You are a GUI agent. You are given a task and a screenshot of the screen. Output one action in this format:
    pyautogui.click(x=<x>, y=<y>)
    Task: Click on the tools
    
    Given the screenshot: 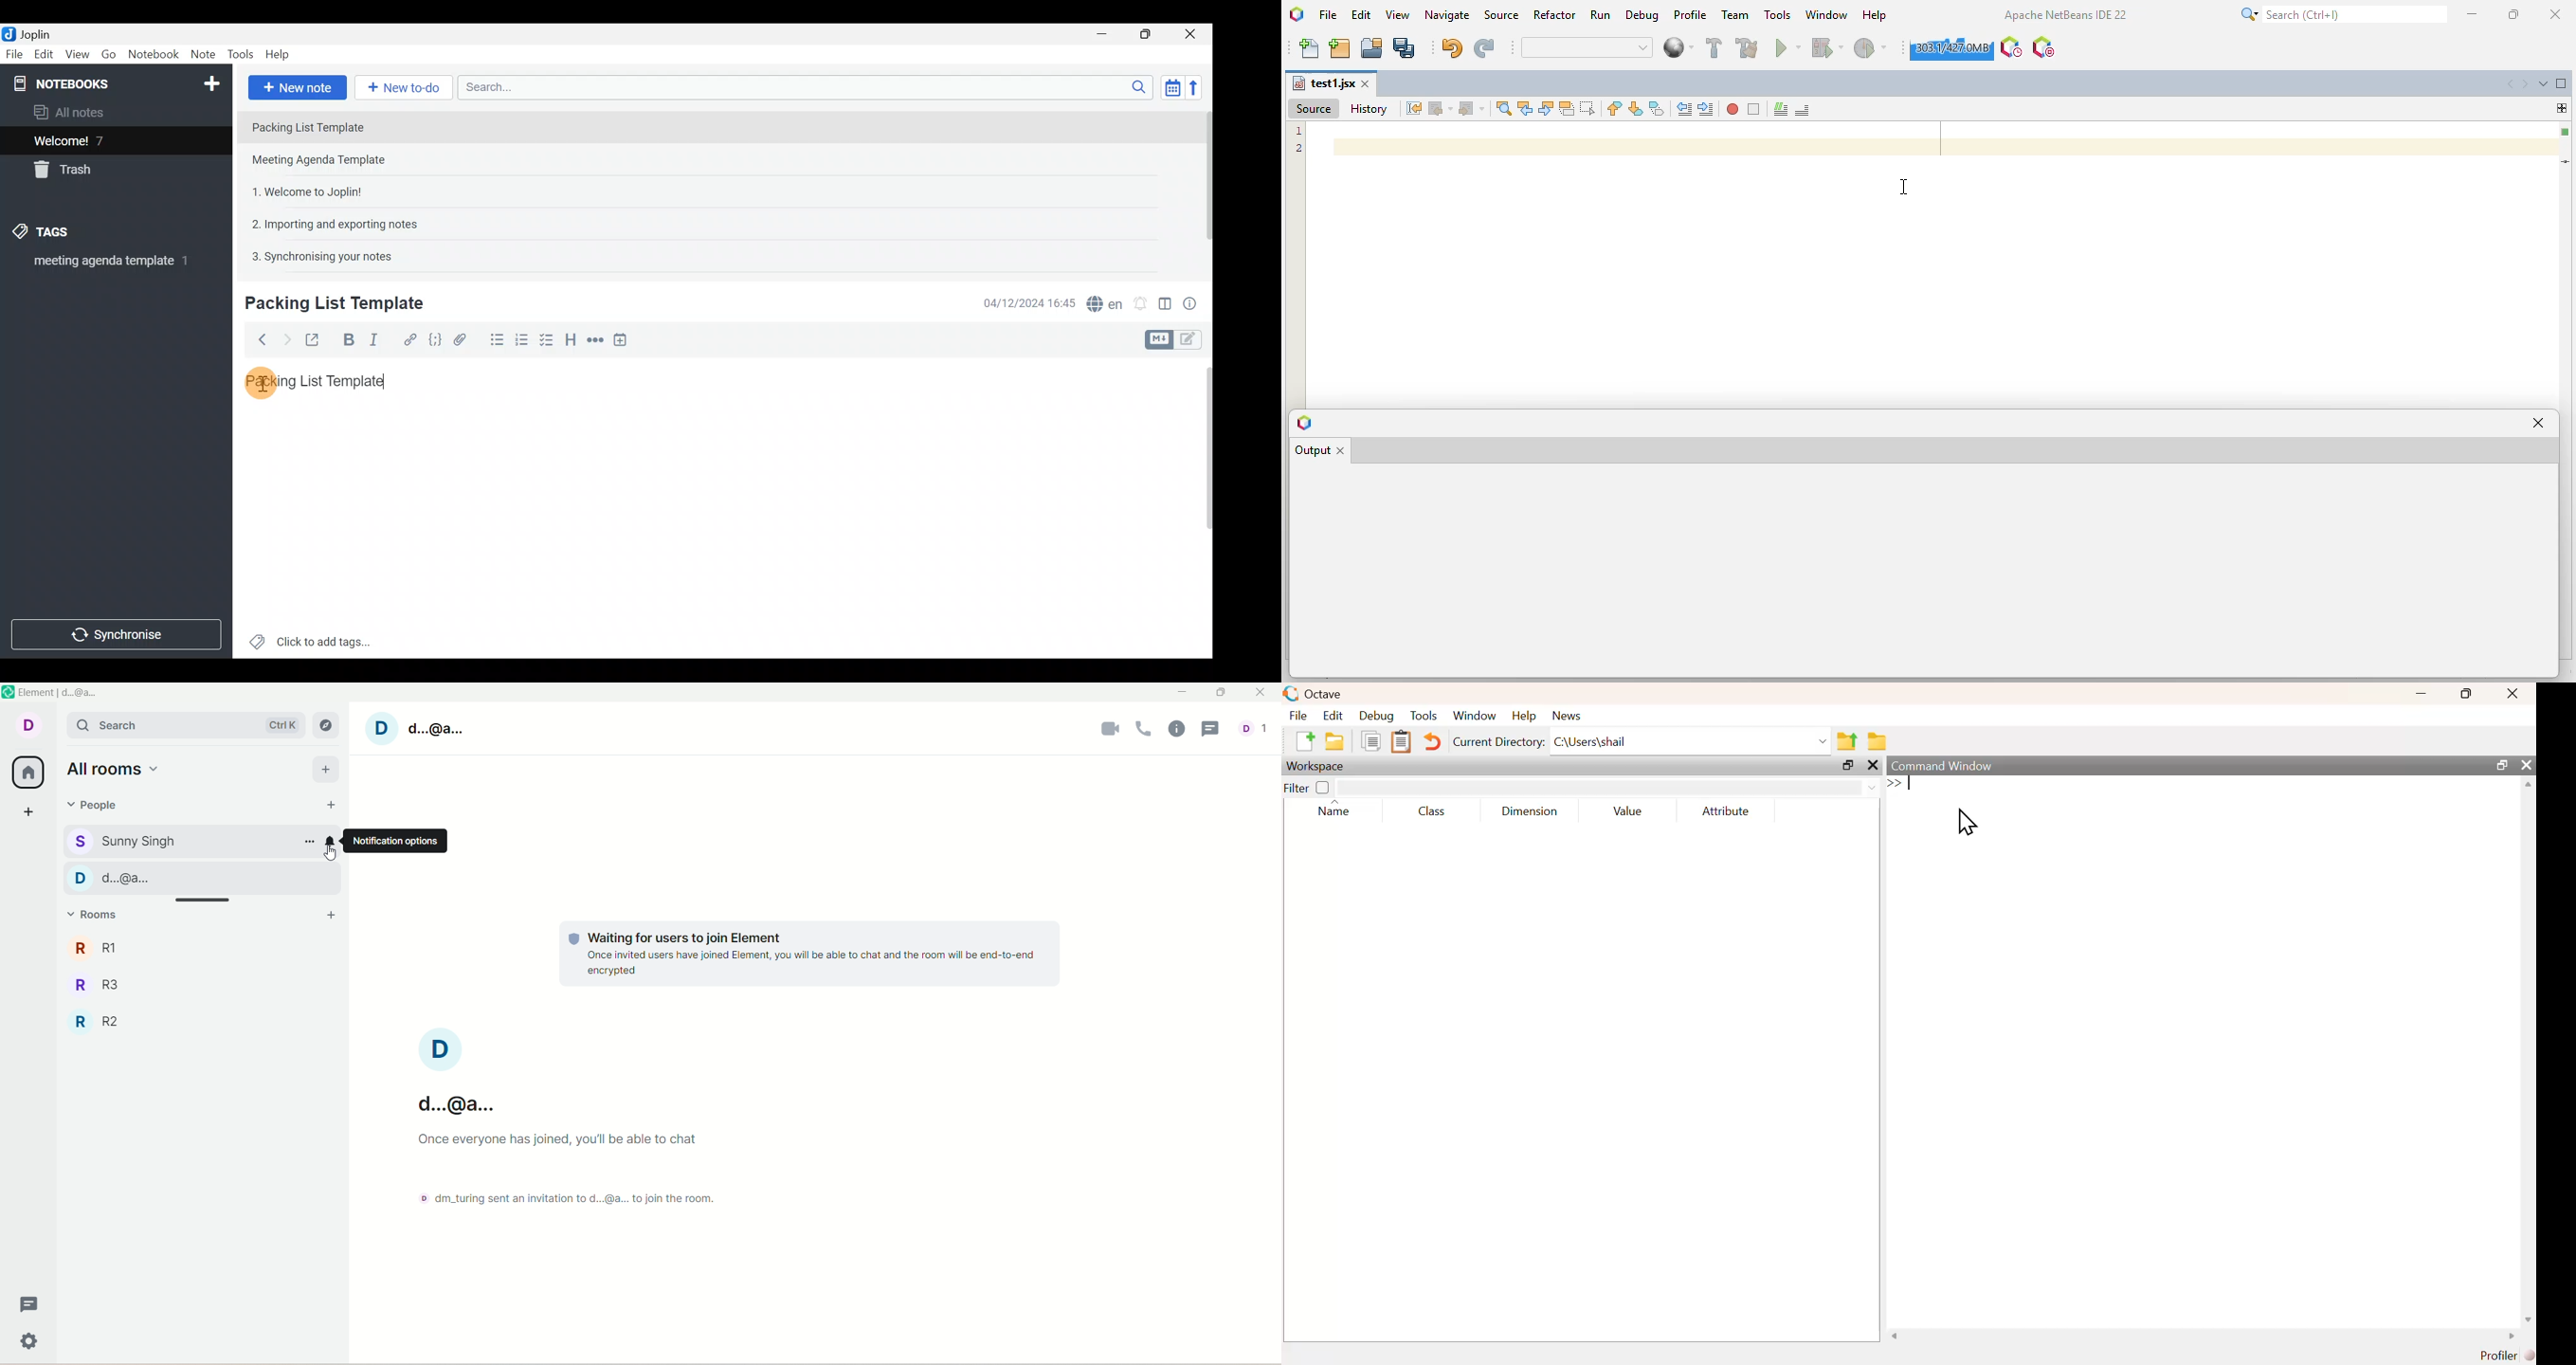 What is the action you would take?
    pyautogui.click(x=1426, y=715)
    